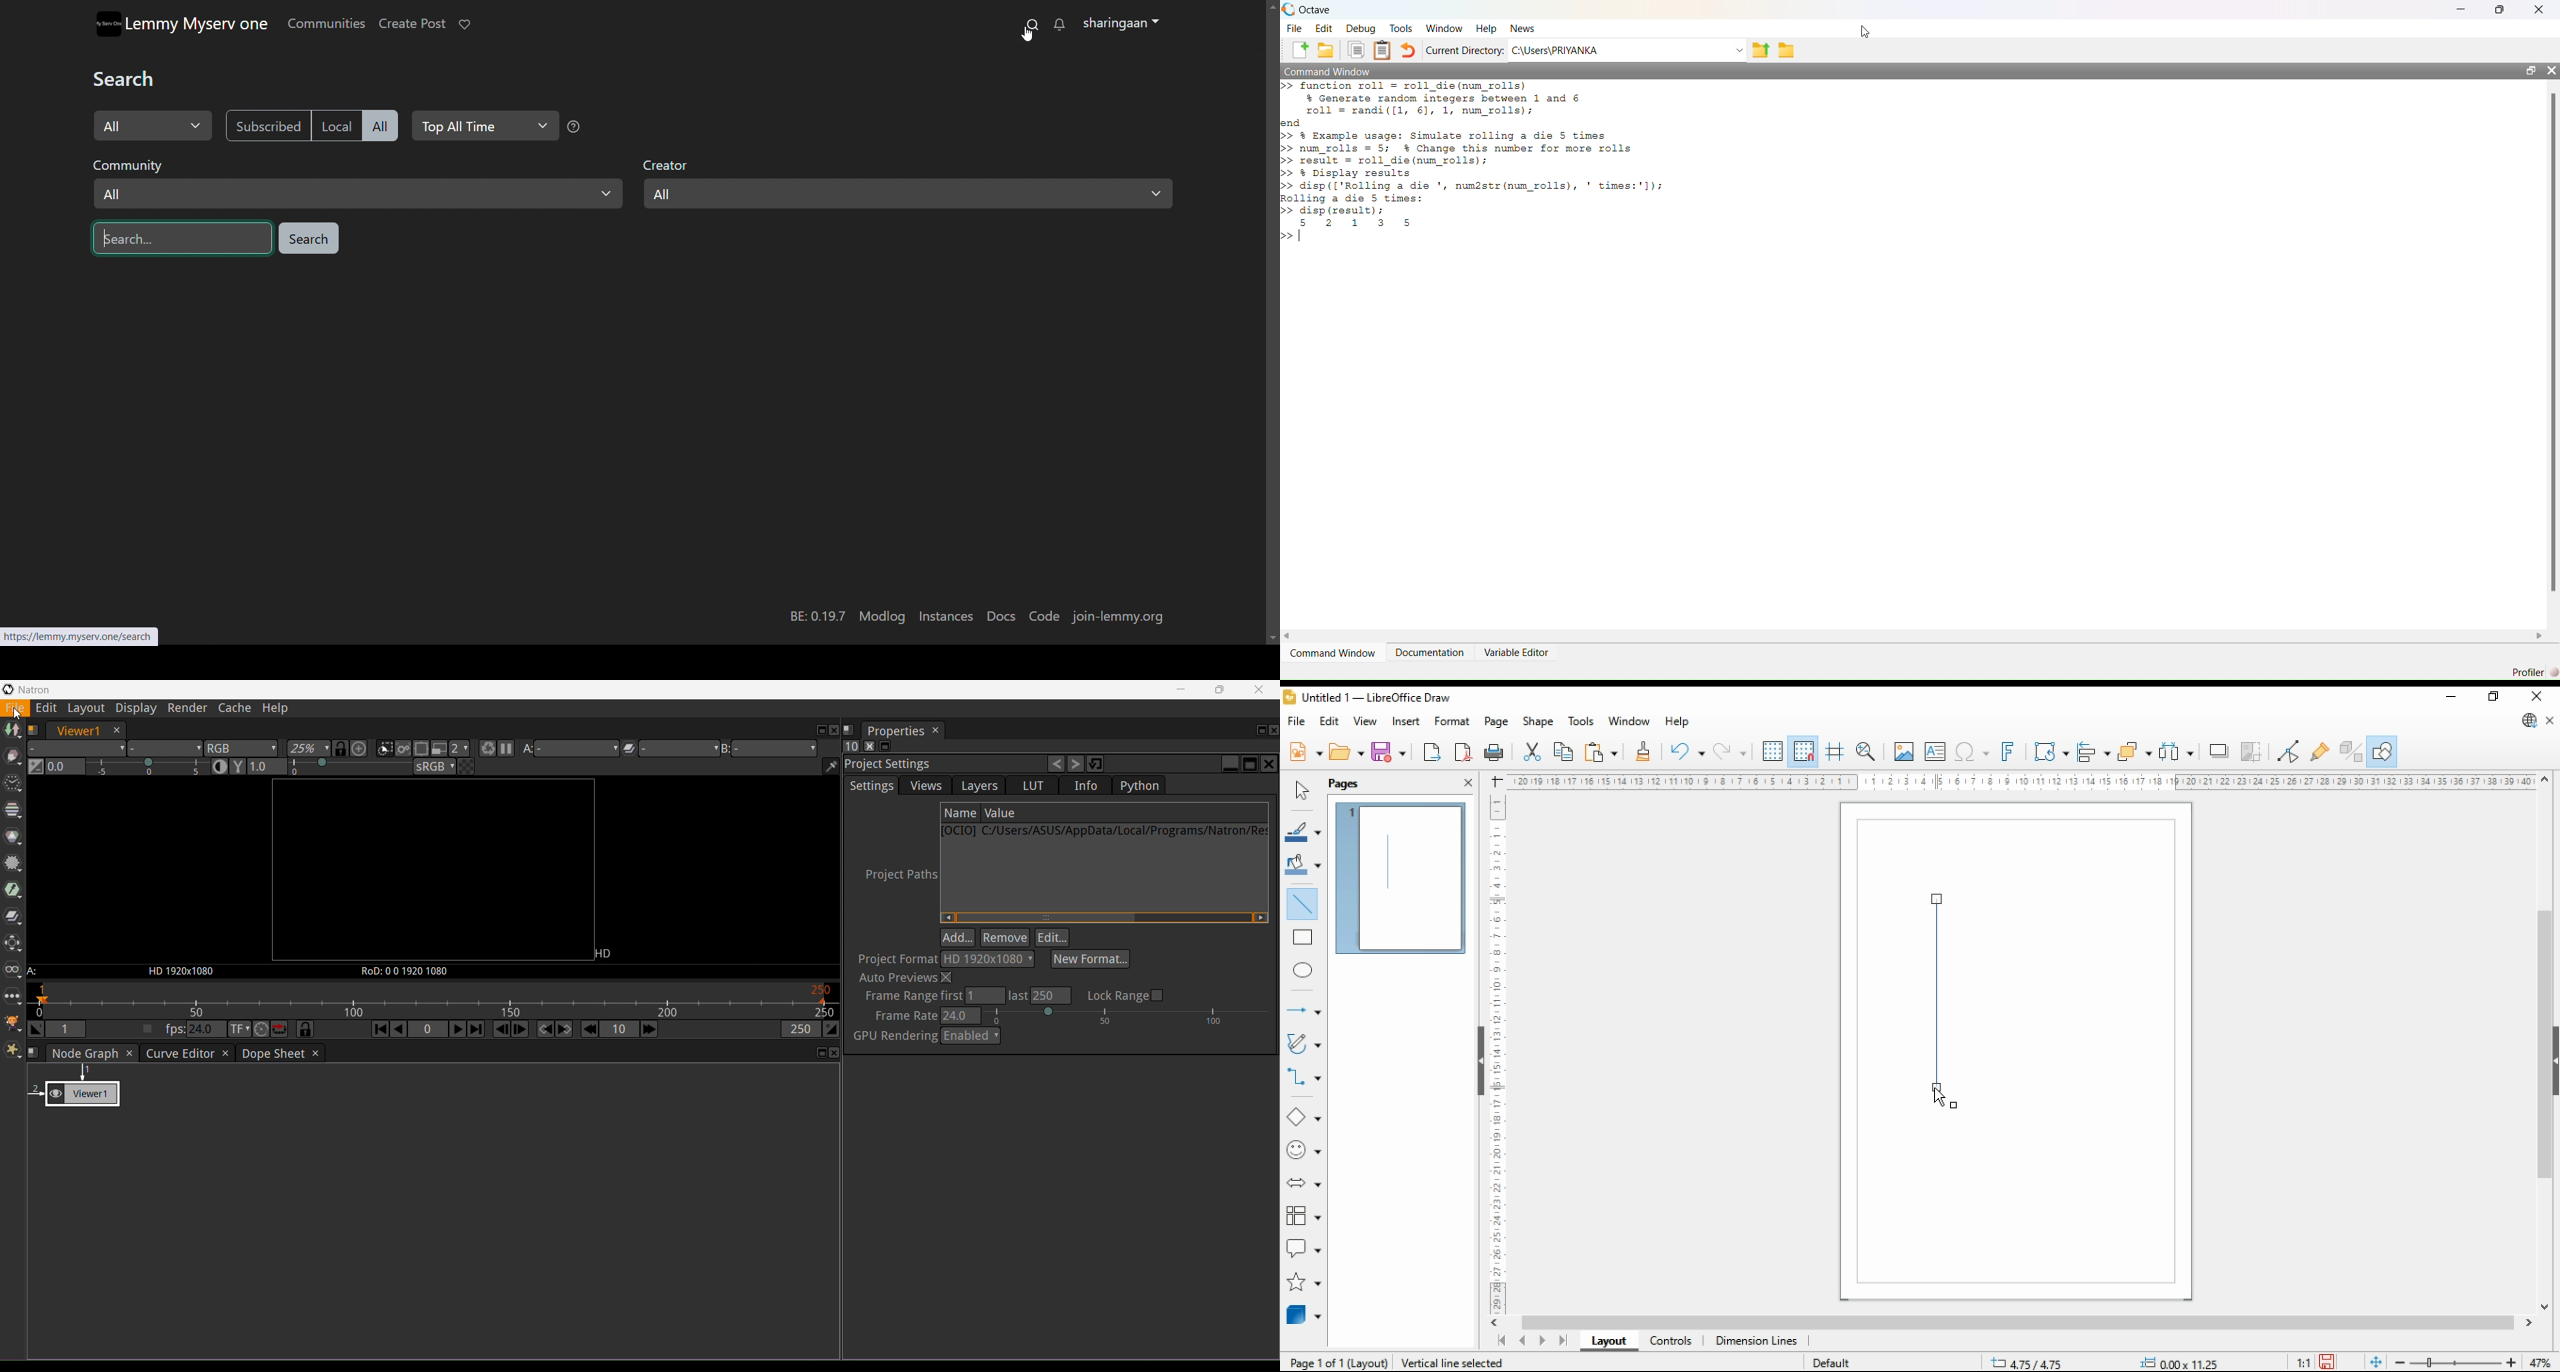  Describe the element at coordinates (2530, 722) in the screenshot. I see `libre office update` at that location.